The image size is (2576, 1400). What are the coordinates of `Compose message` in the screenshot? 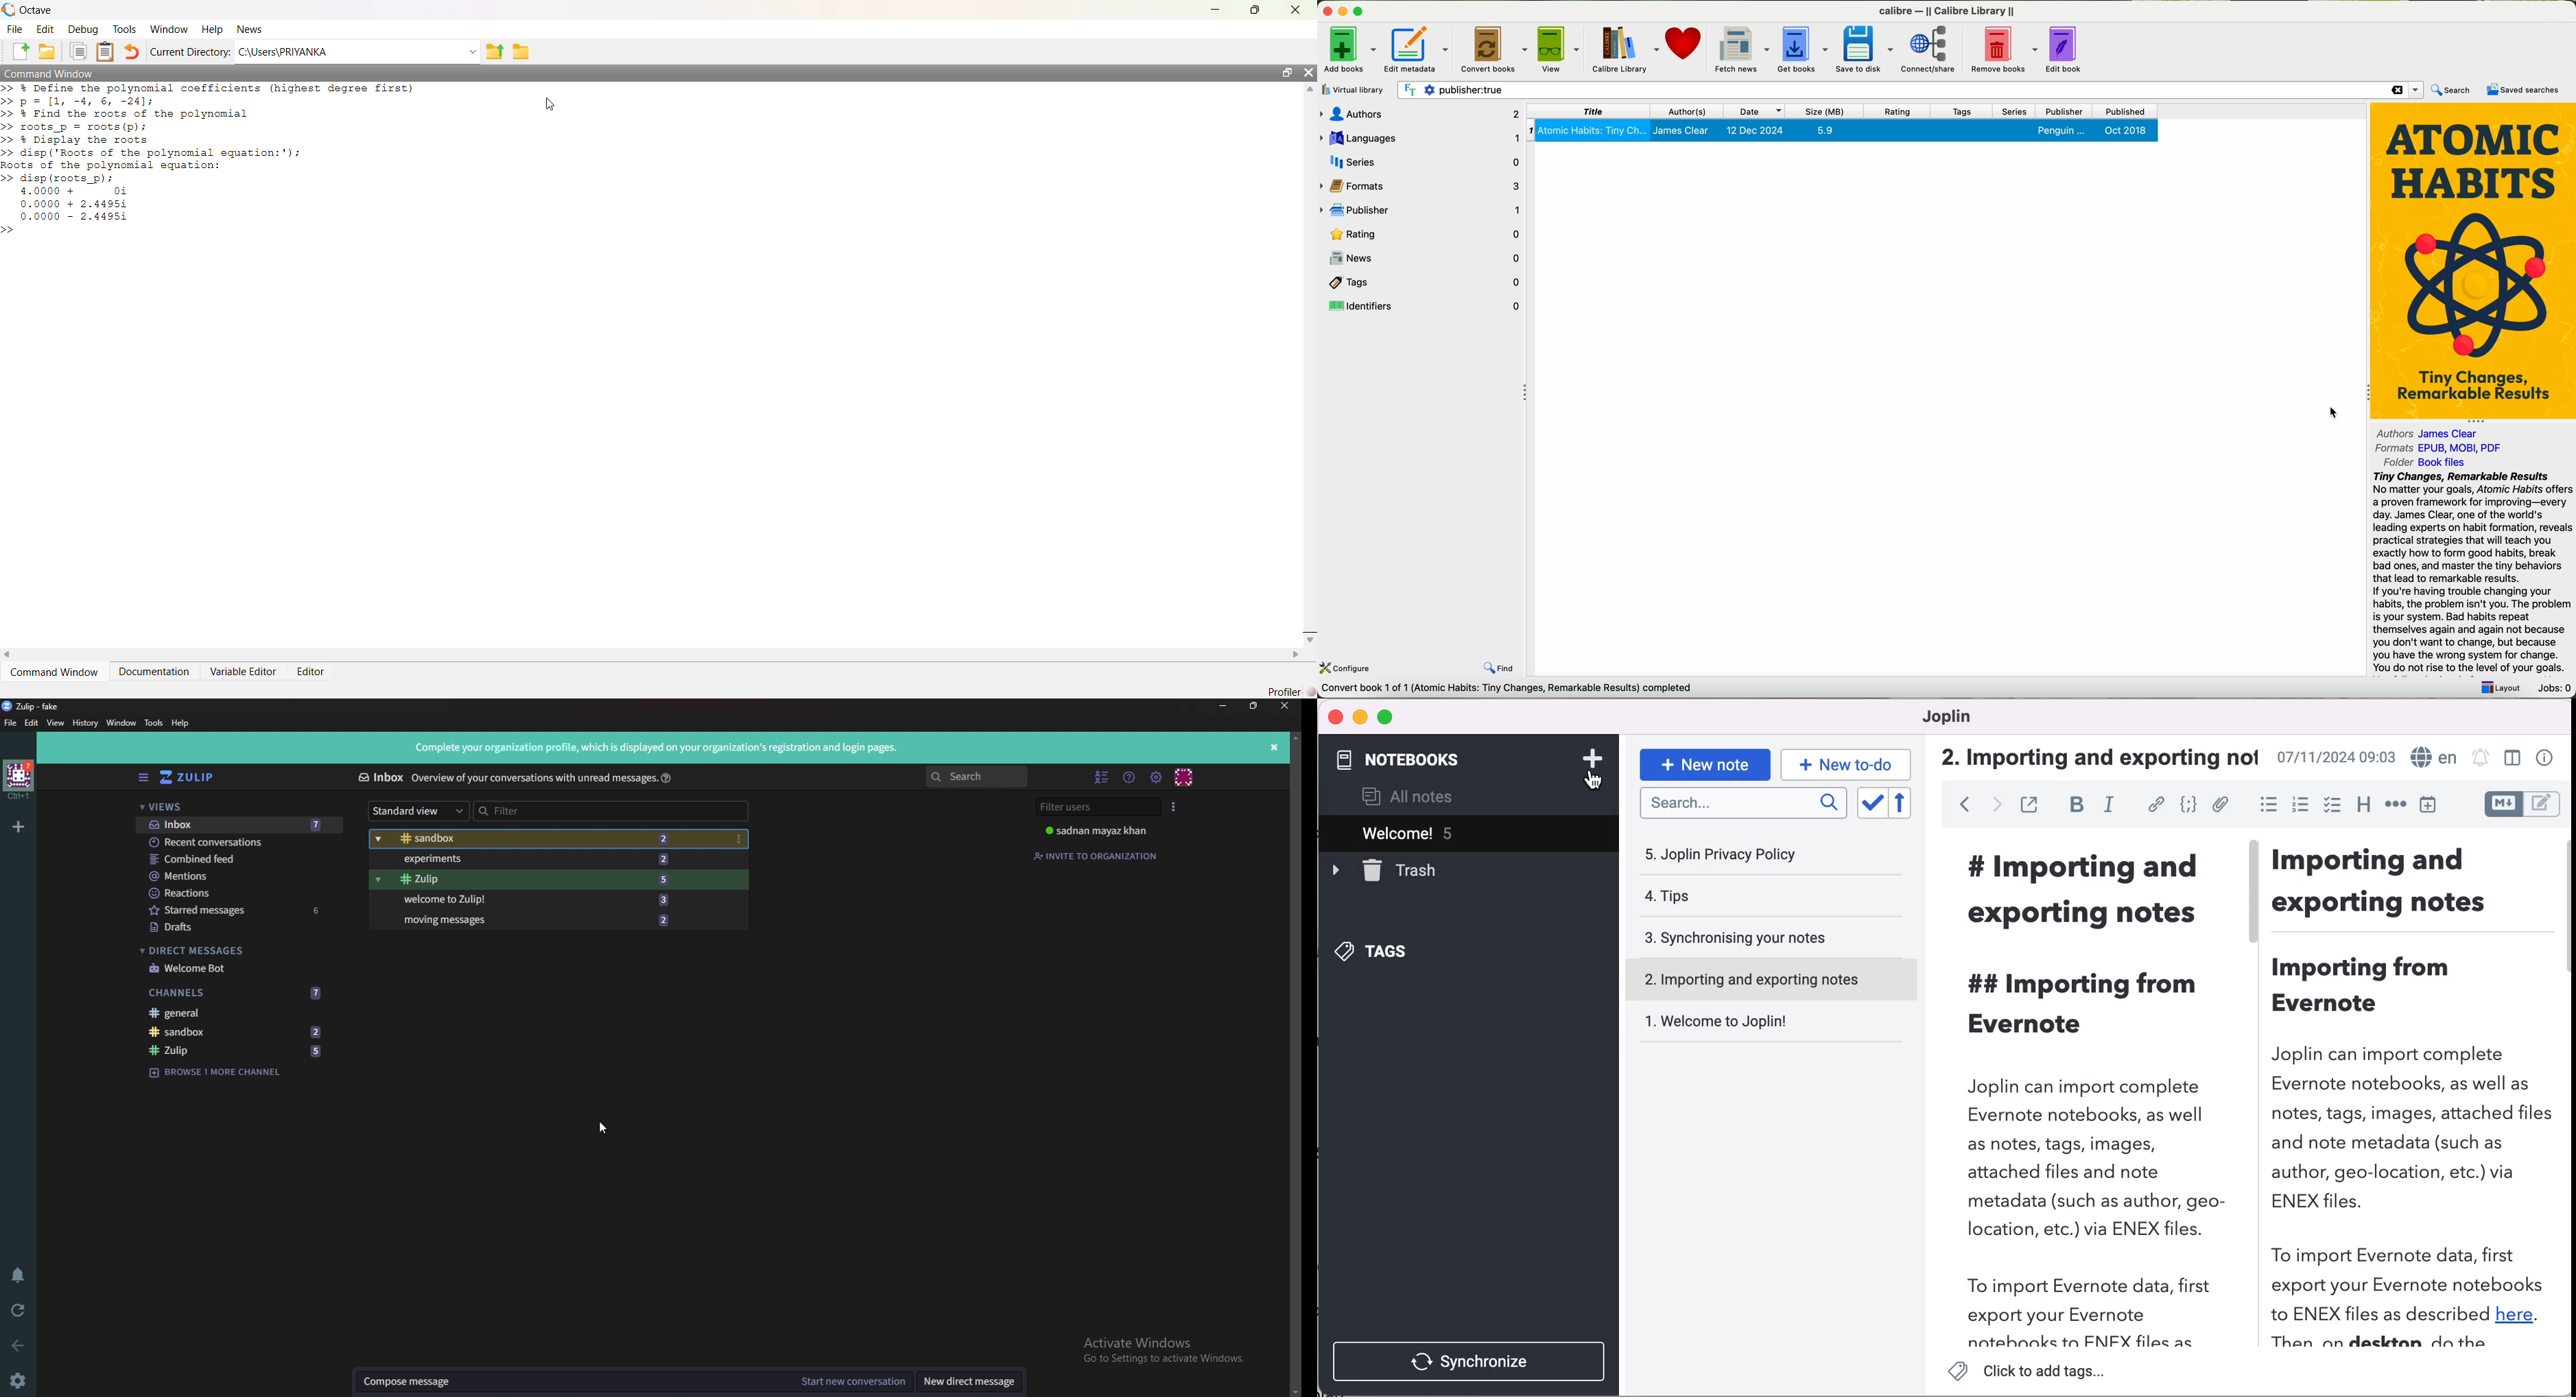 It's located at (575, 1381).